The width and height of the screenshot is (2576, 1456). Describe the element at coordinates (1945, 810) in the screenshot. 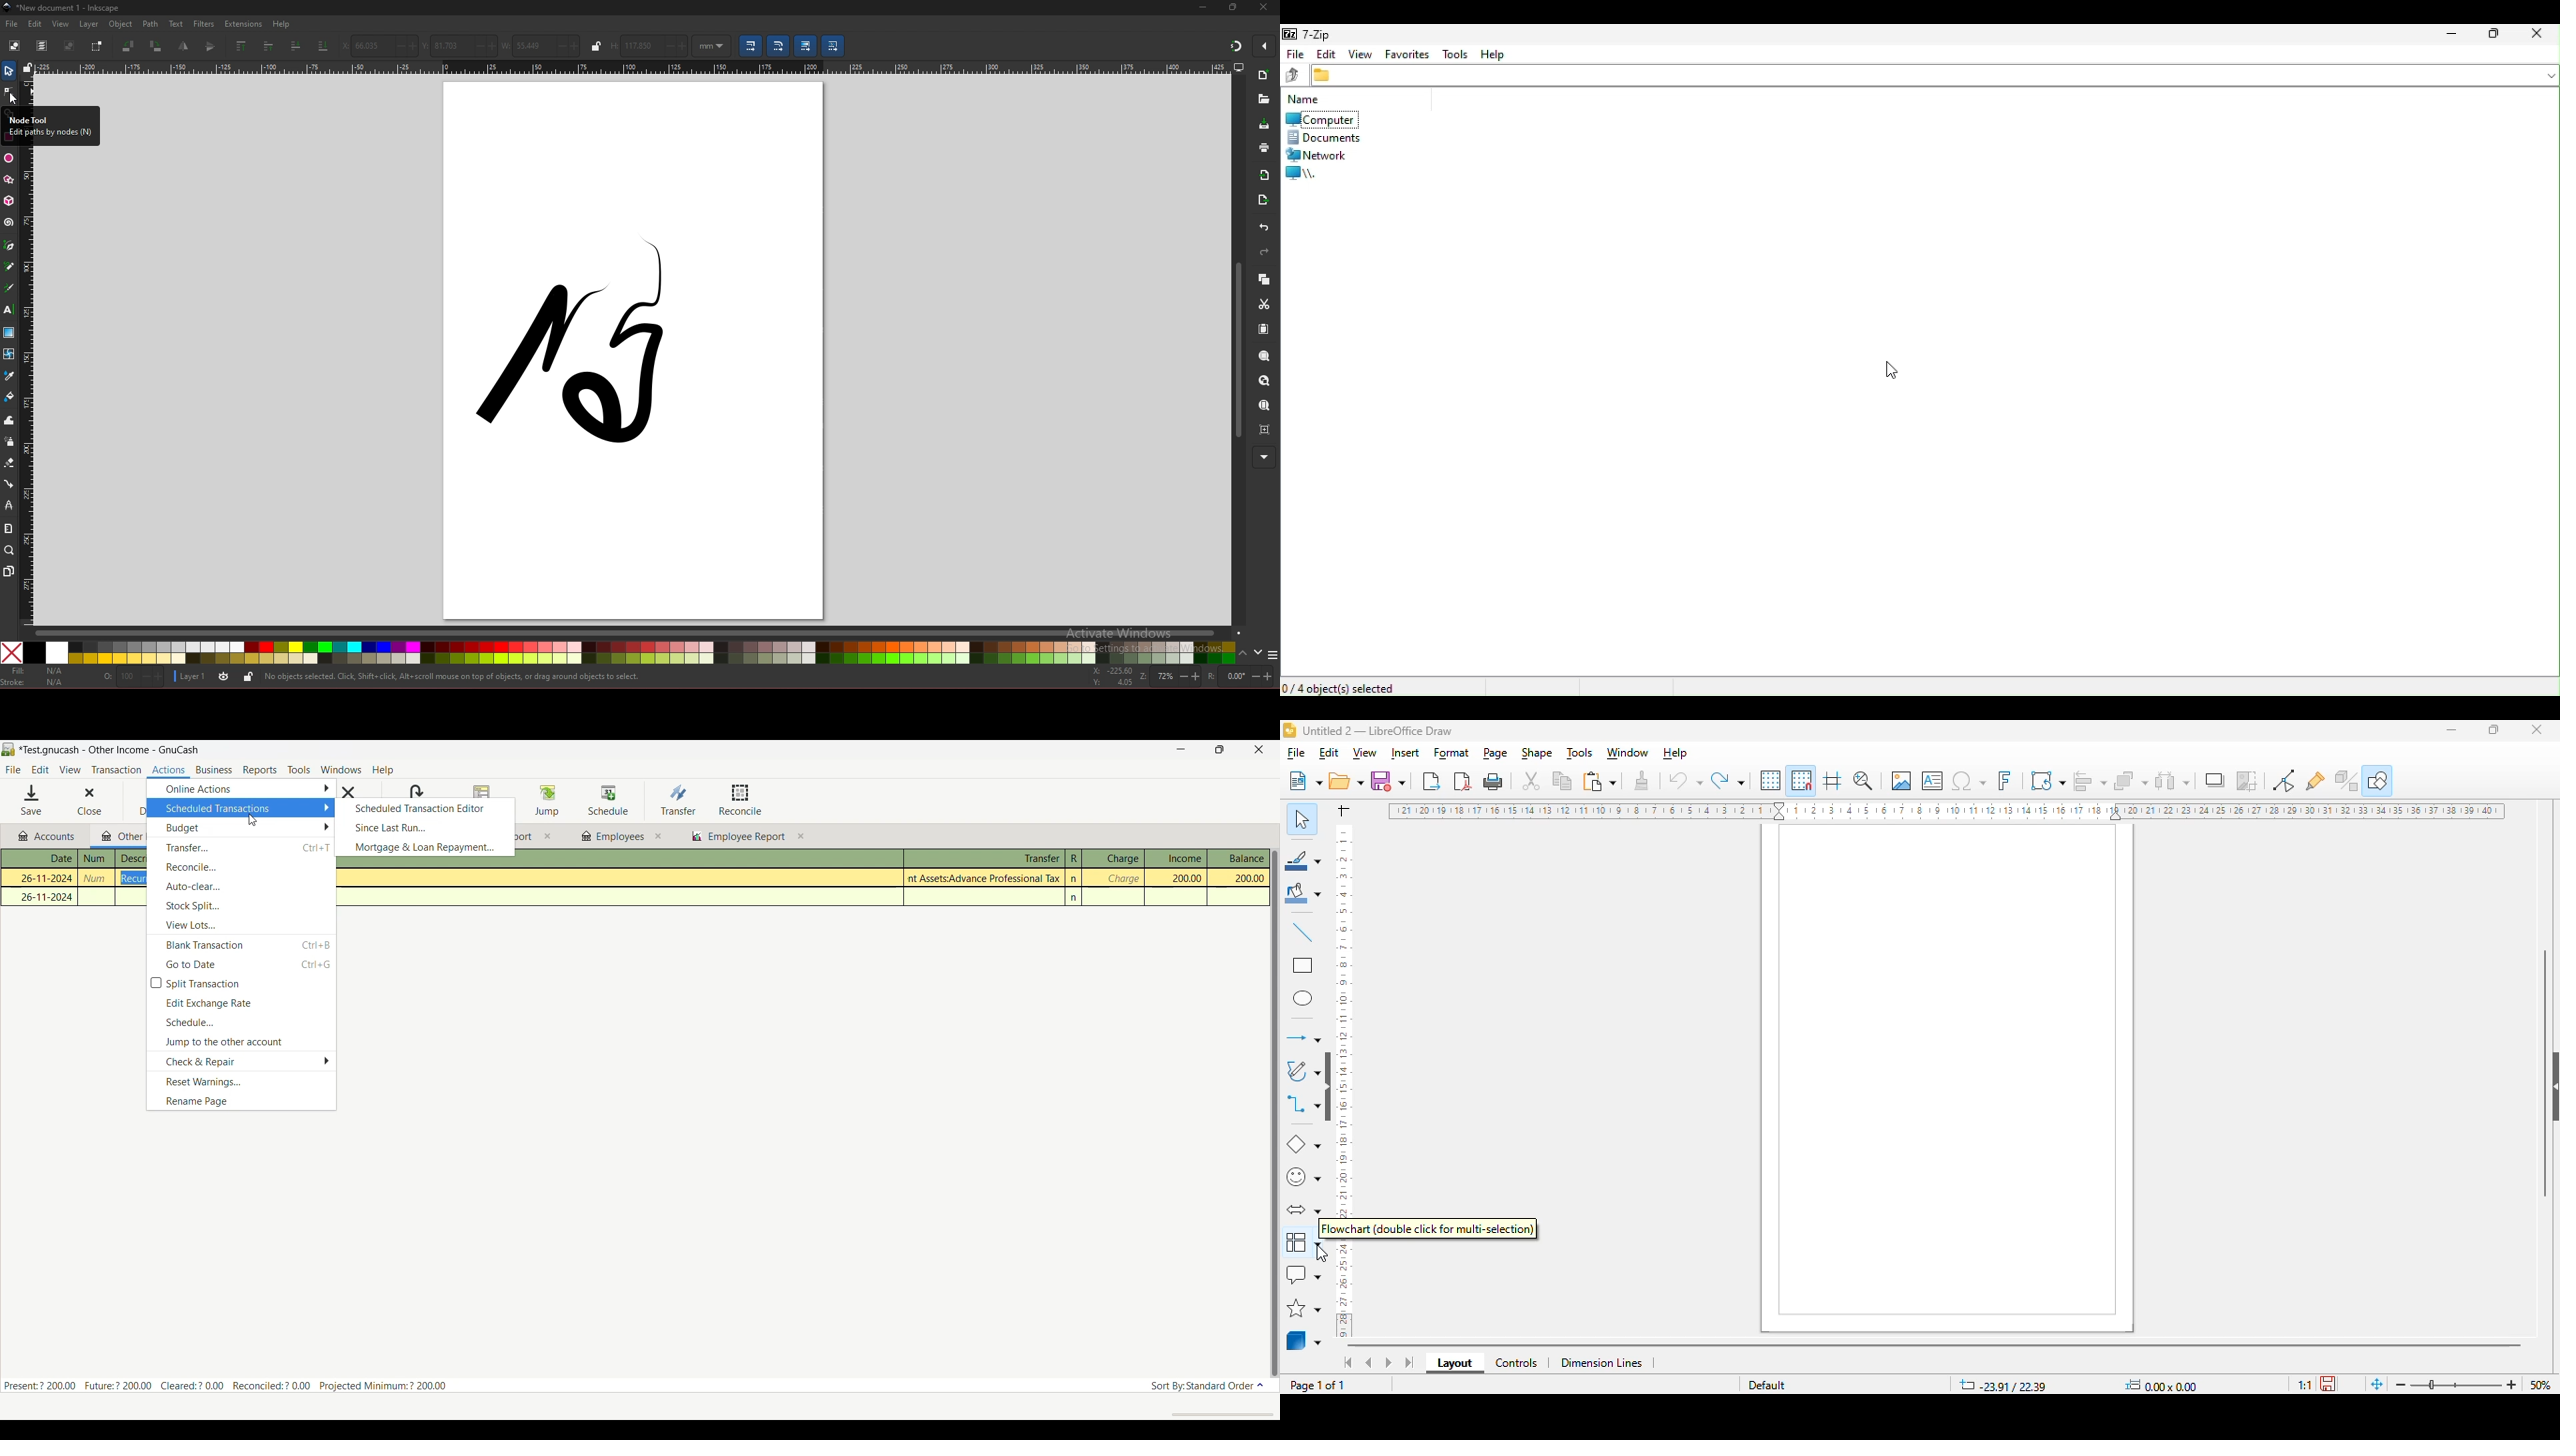

I see `ruler` at that location.